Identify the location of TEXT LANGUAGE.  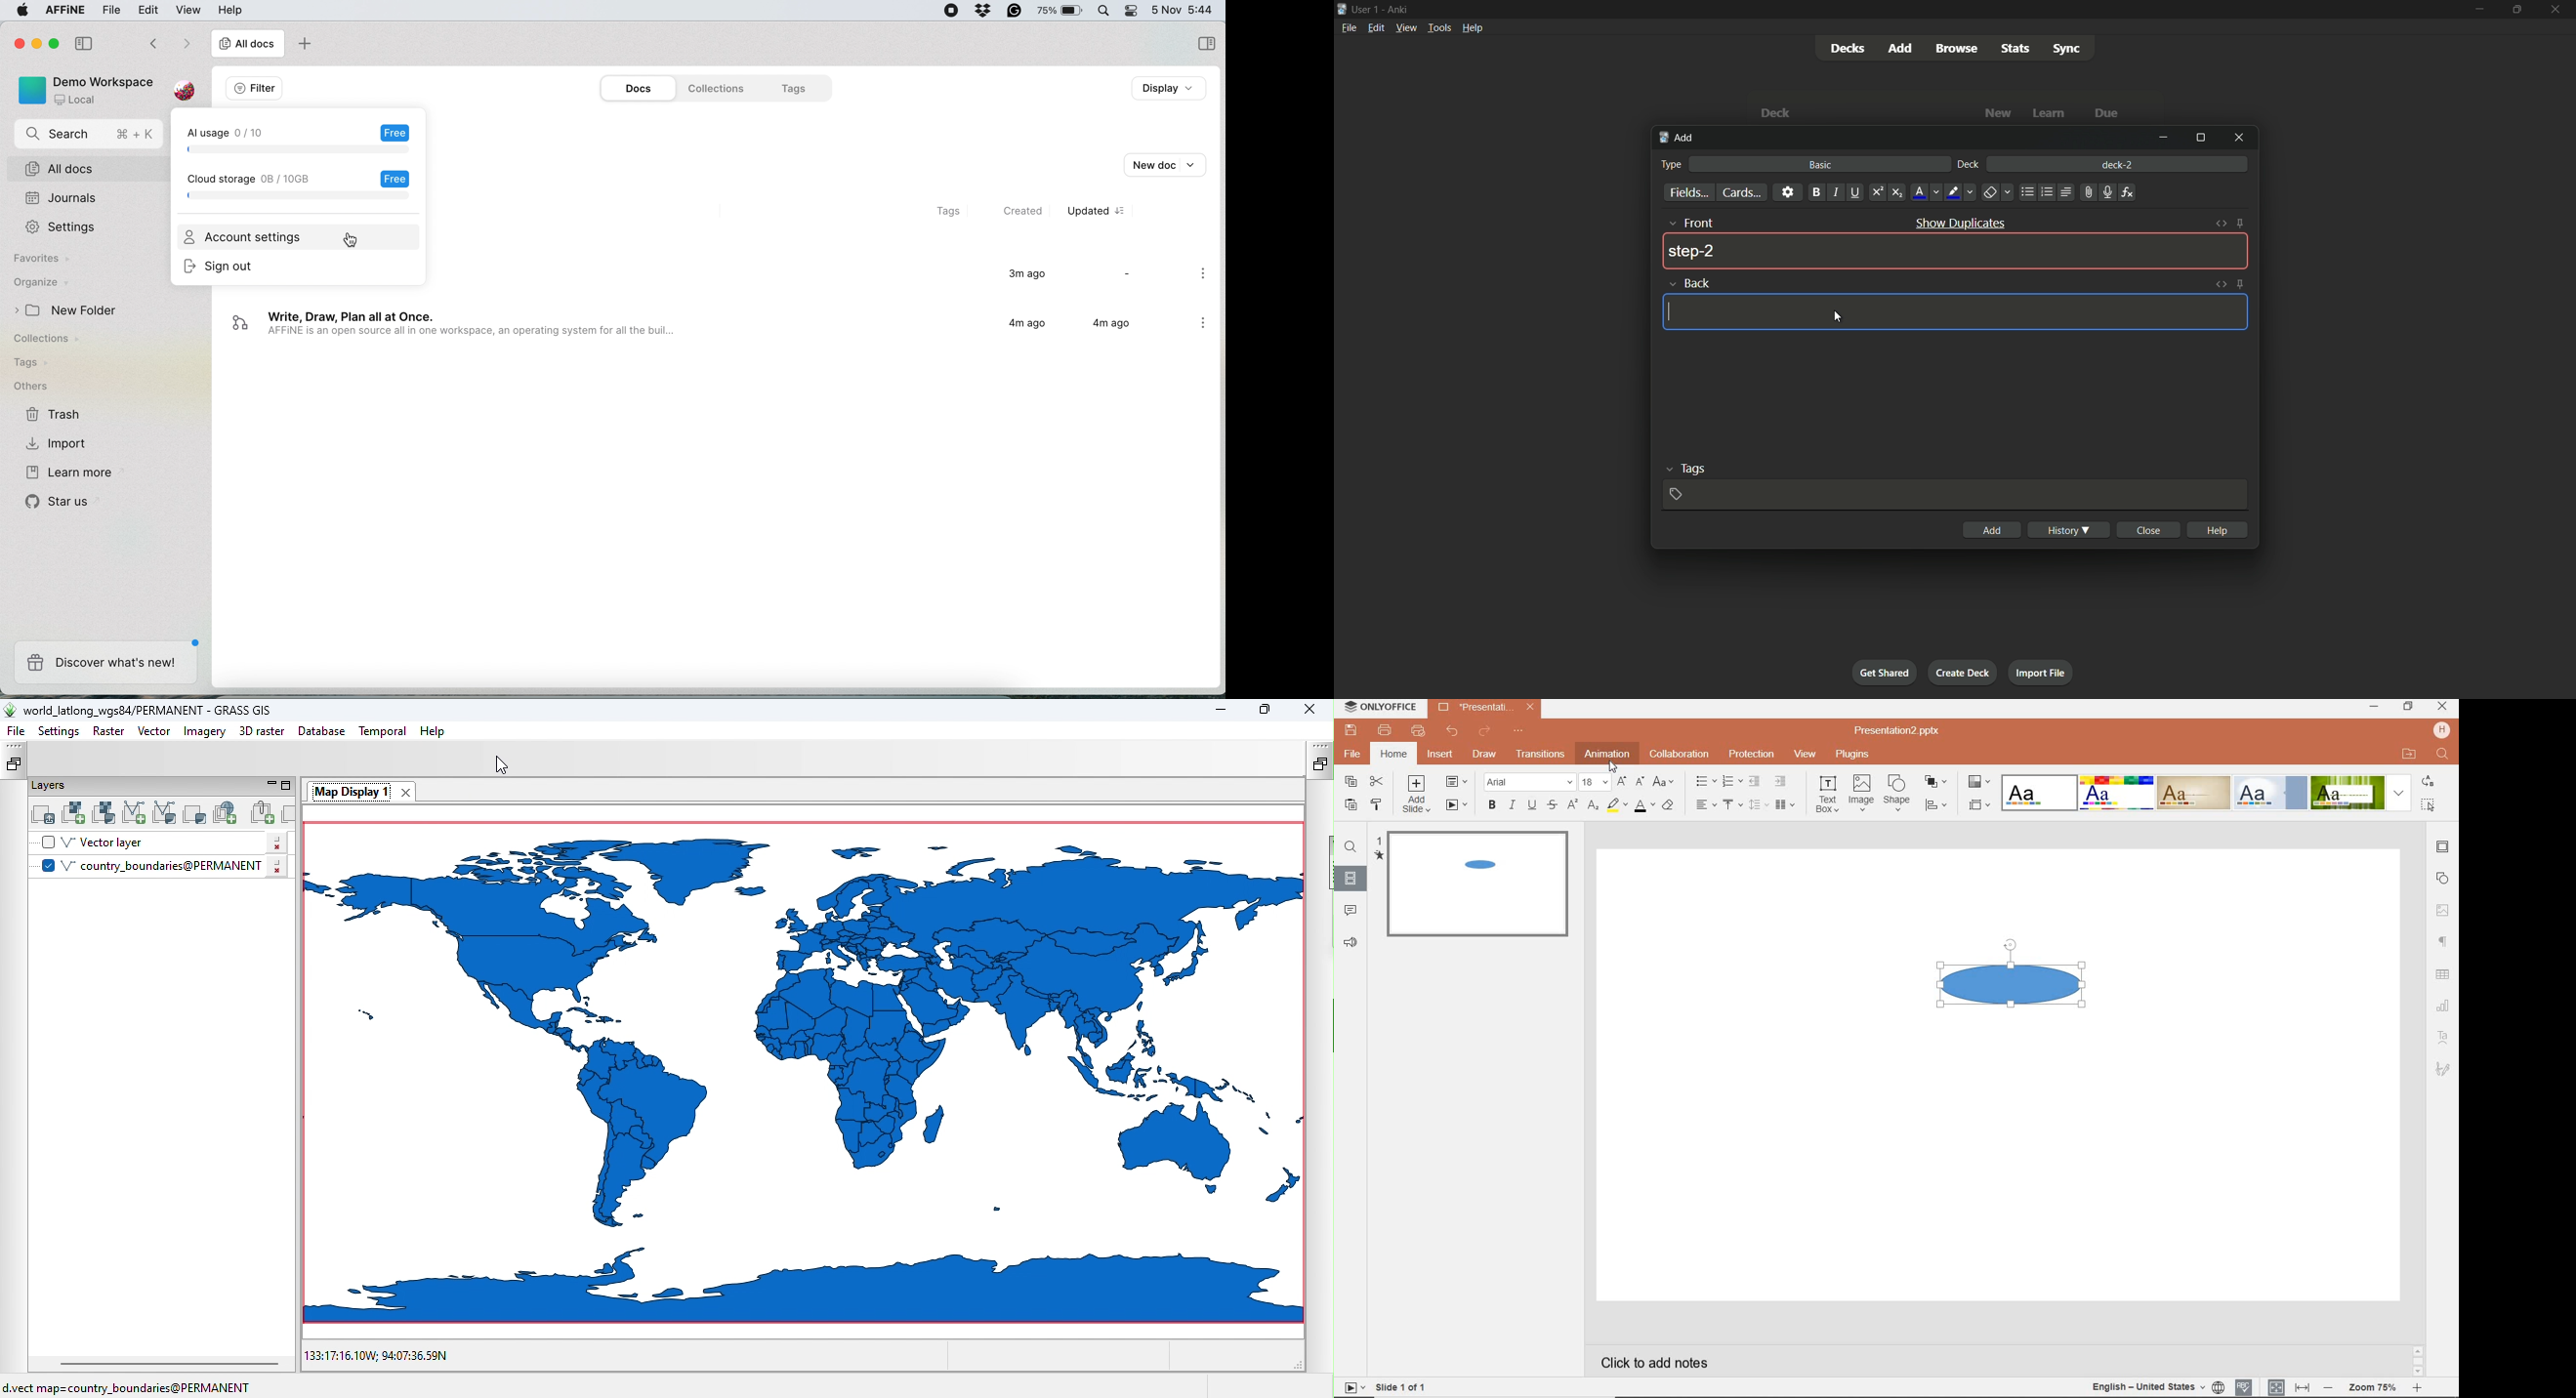
(2158, 1387).